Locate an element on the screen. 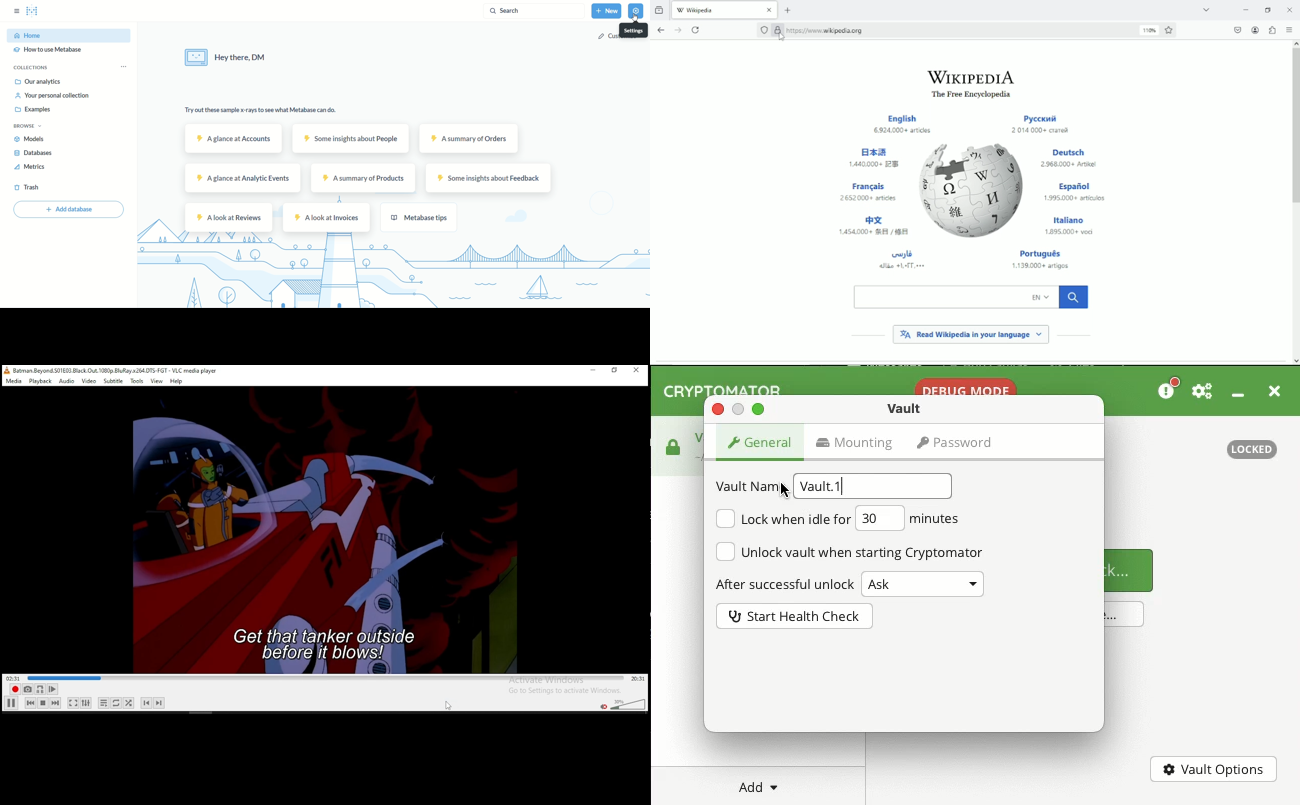 Image resolution: width=1316 pixels, height=812 pixels. your personal collection is located at coordinates (53, 96).